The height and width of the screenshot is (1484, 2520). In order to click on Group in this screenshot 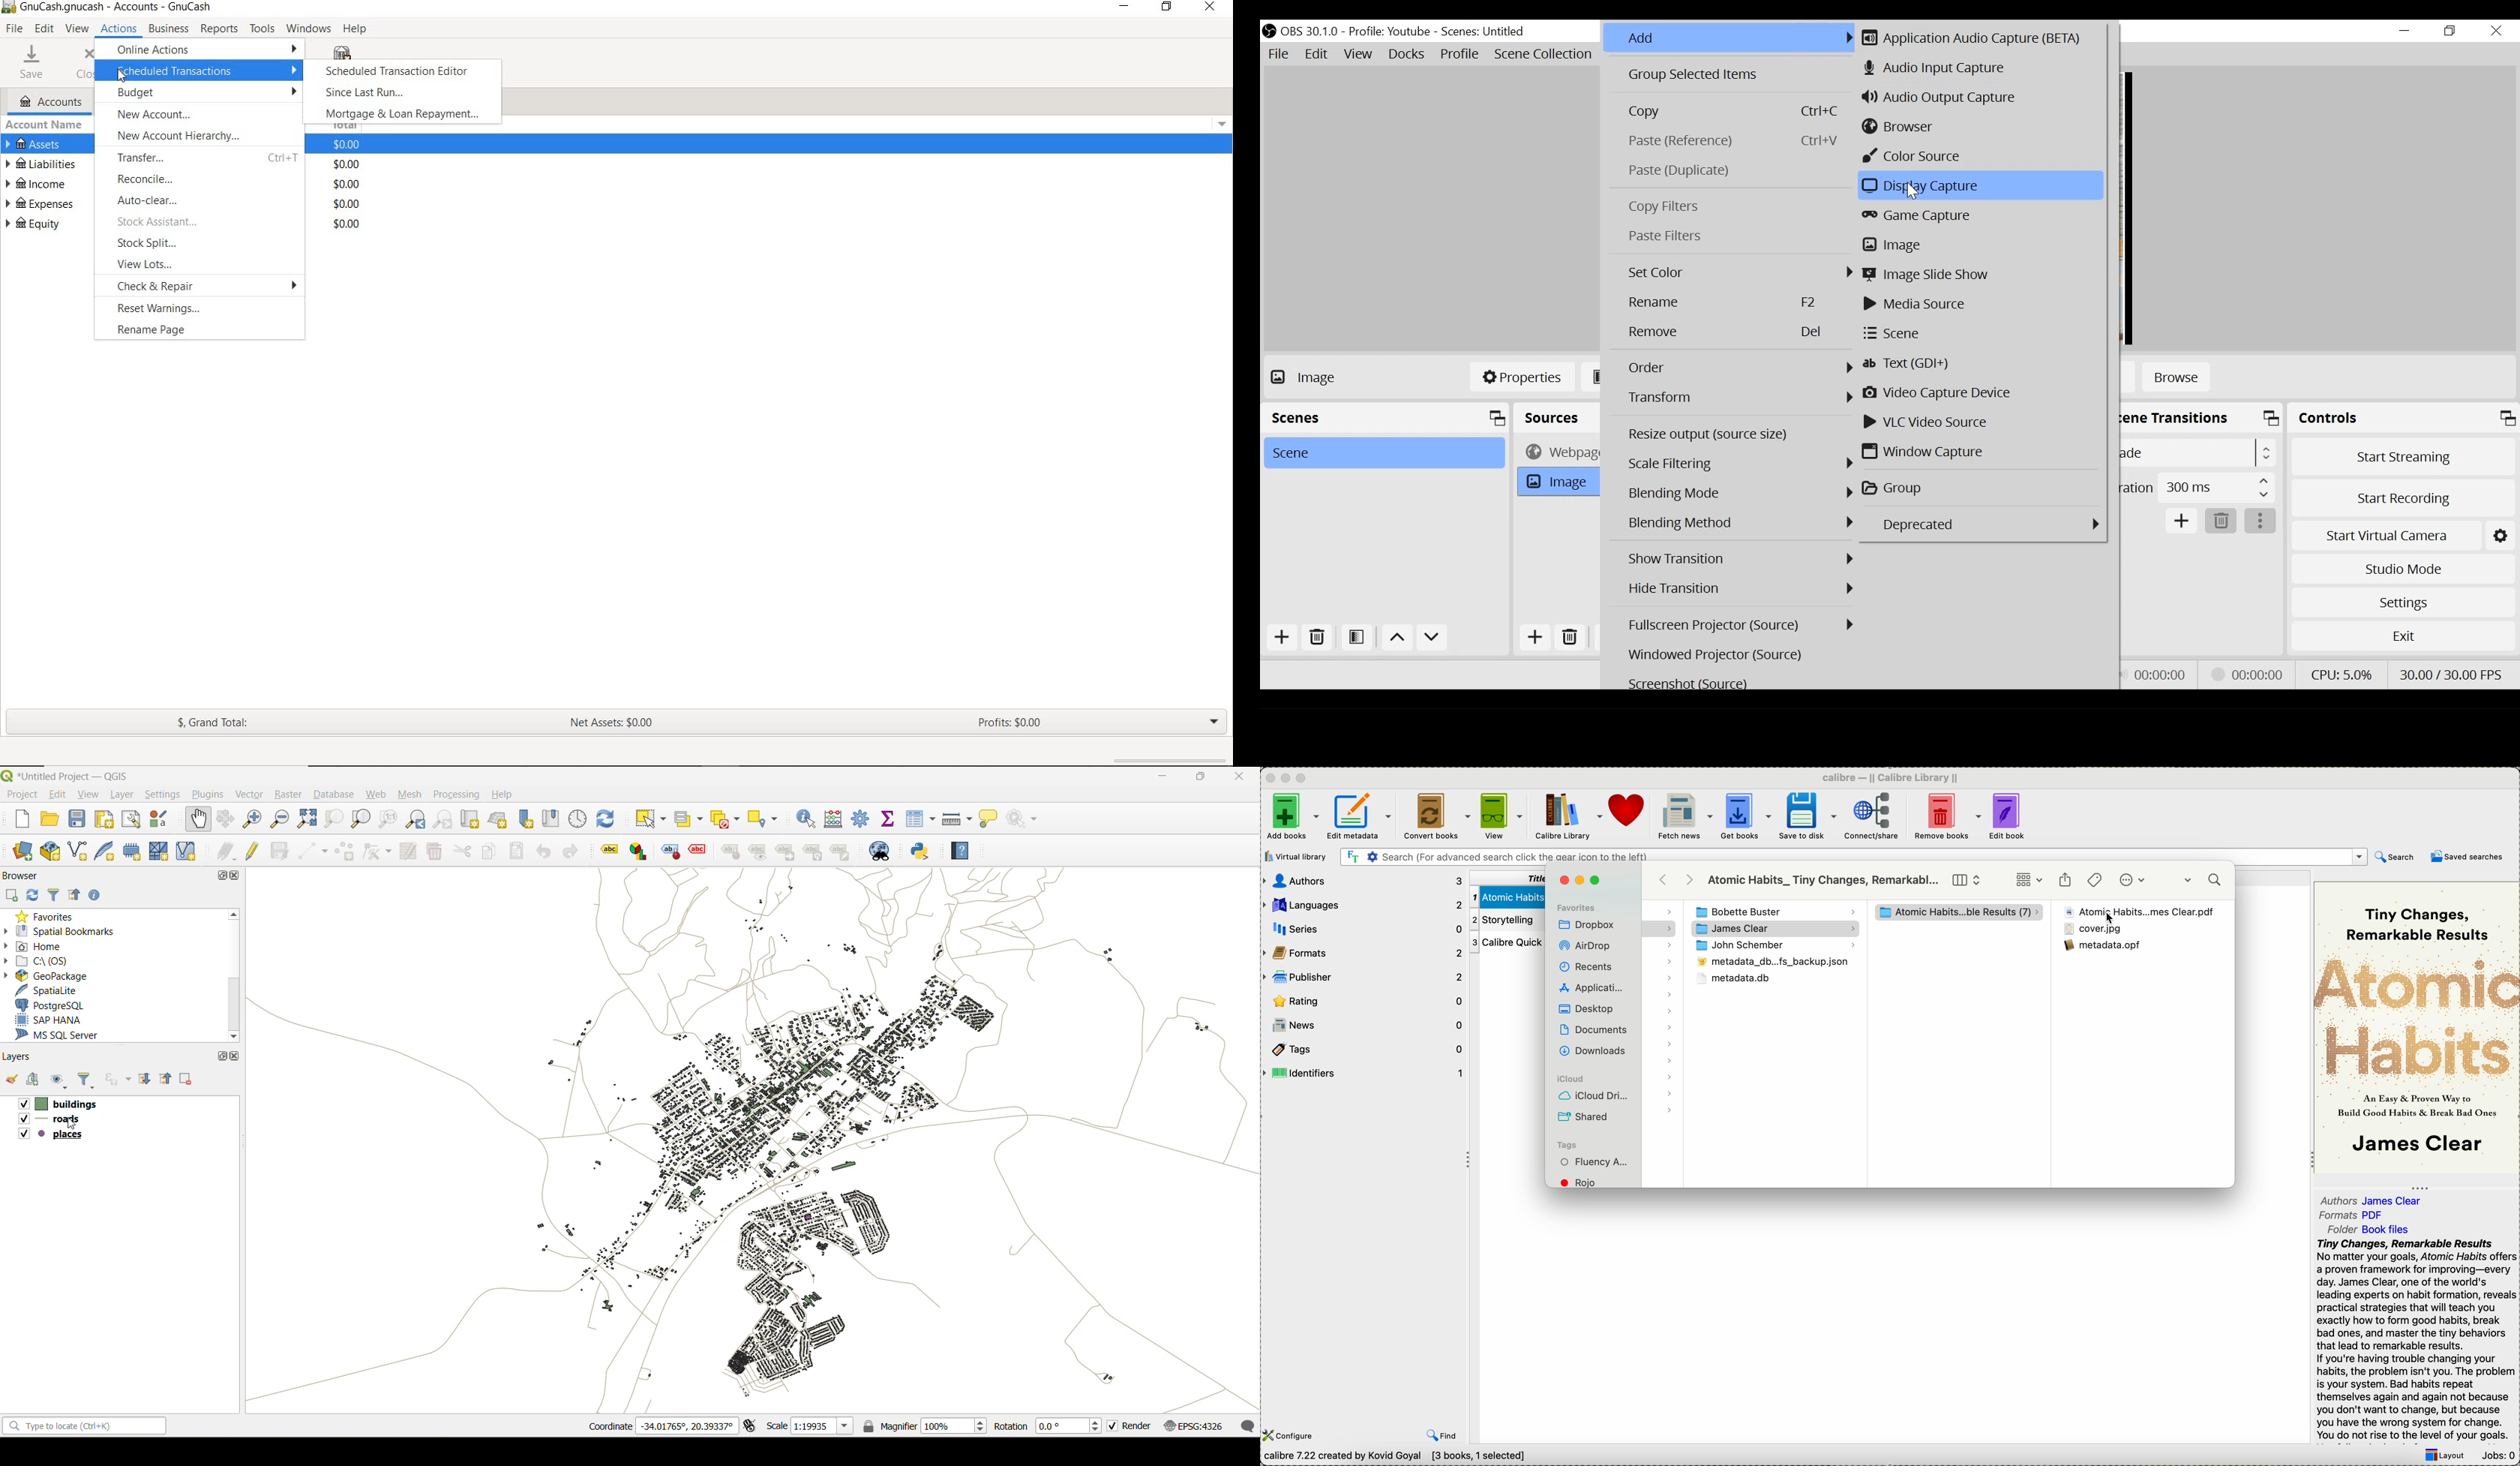, I will do `click(1983, 488)`.